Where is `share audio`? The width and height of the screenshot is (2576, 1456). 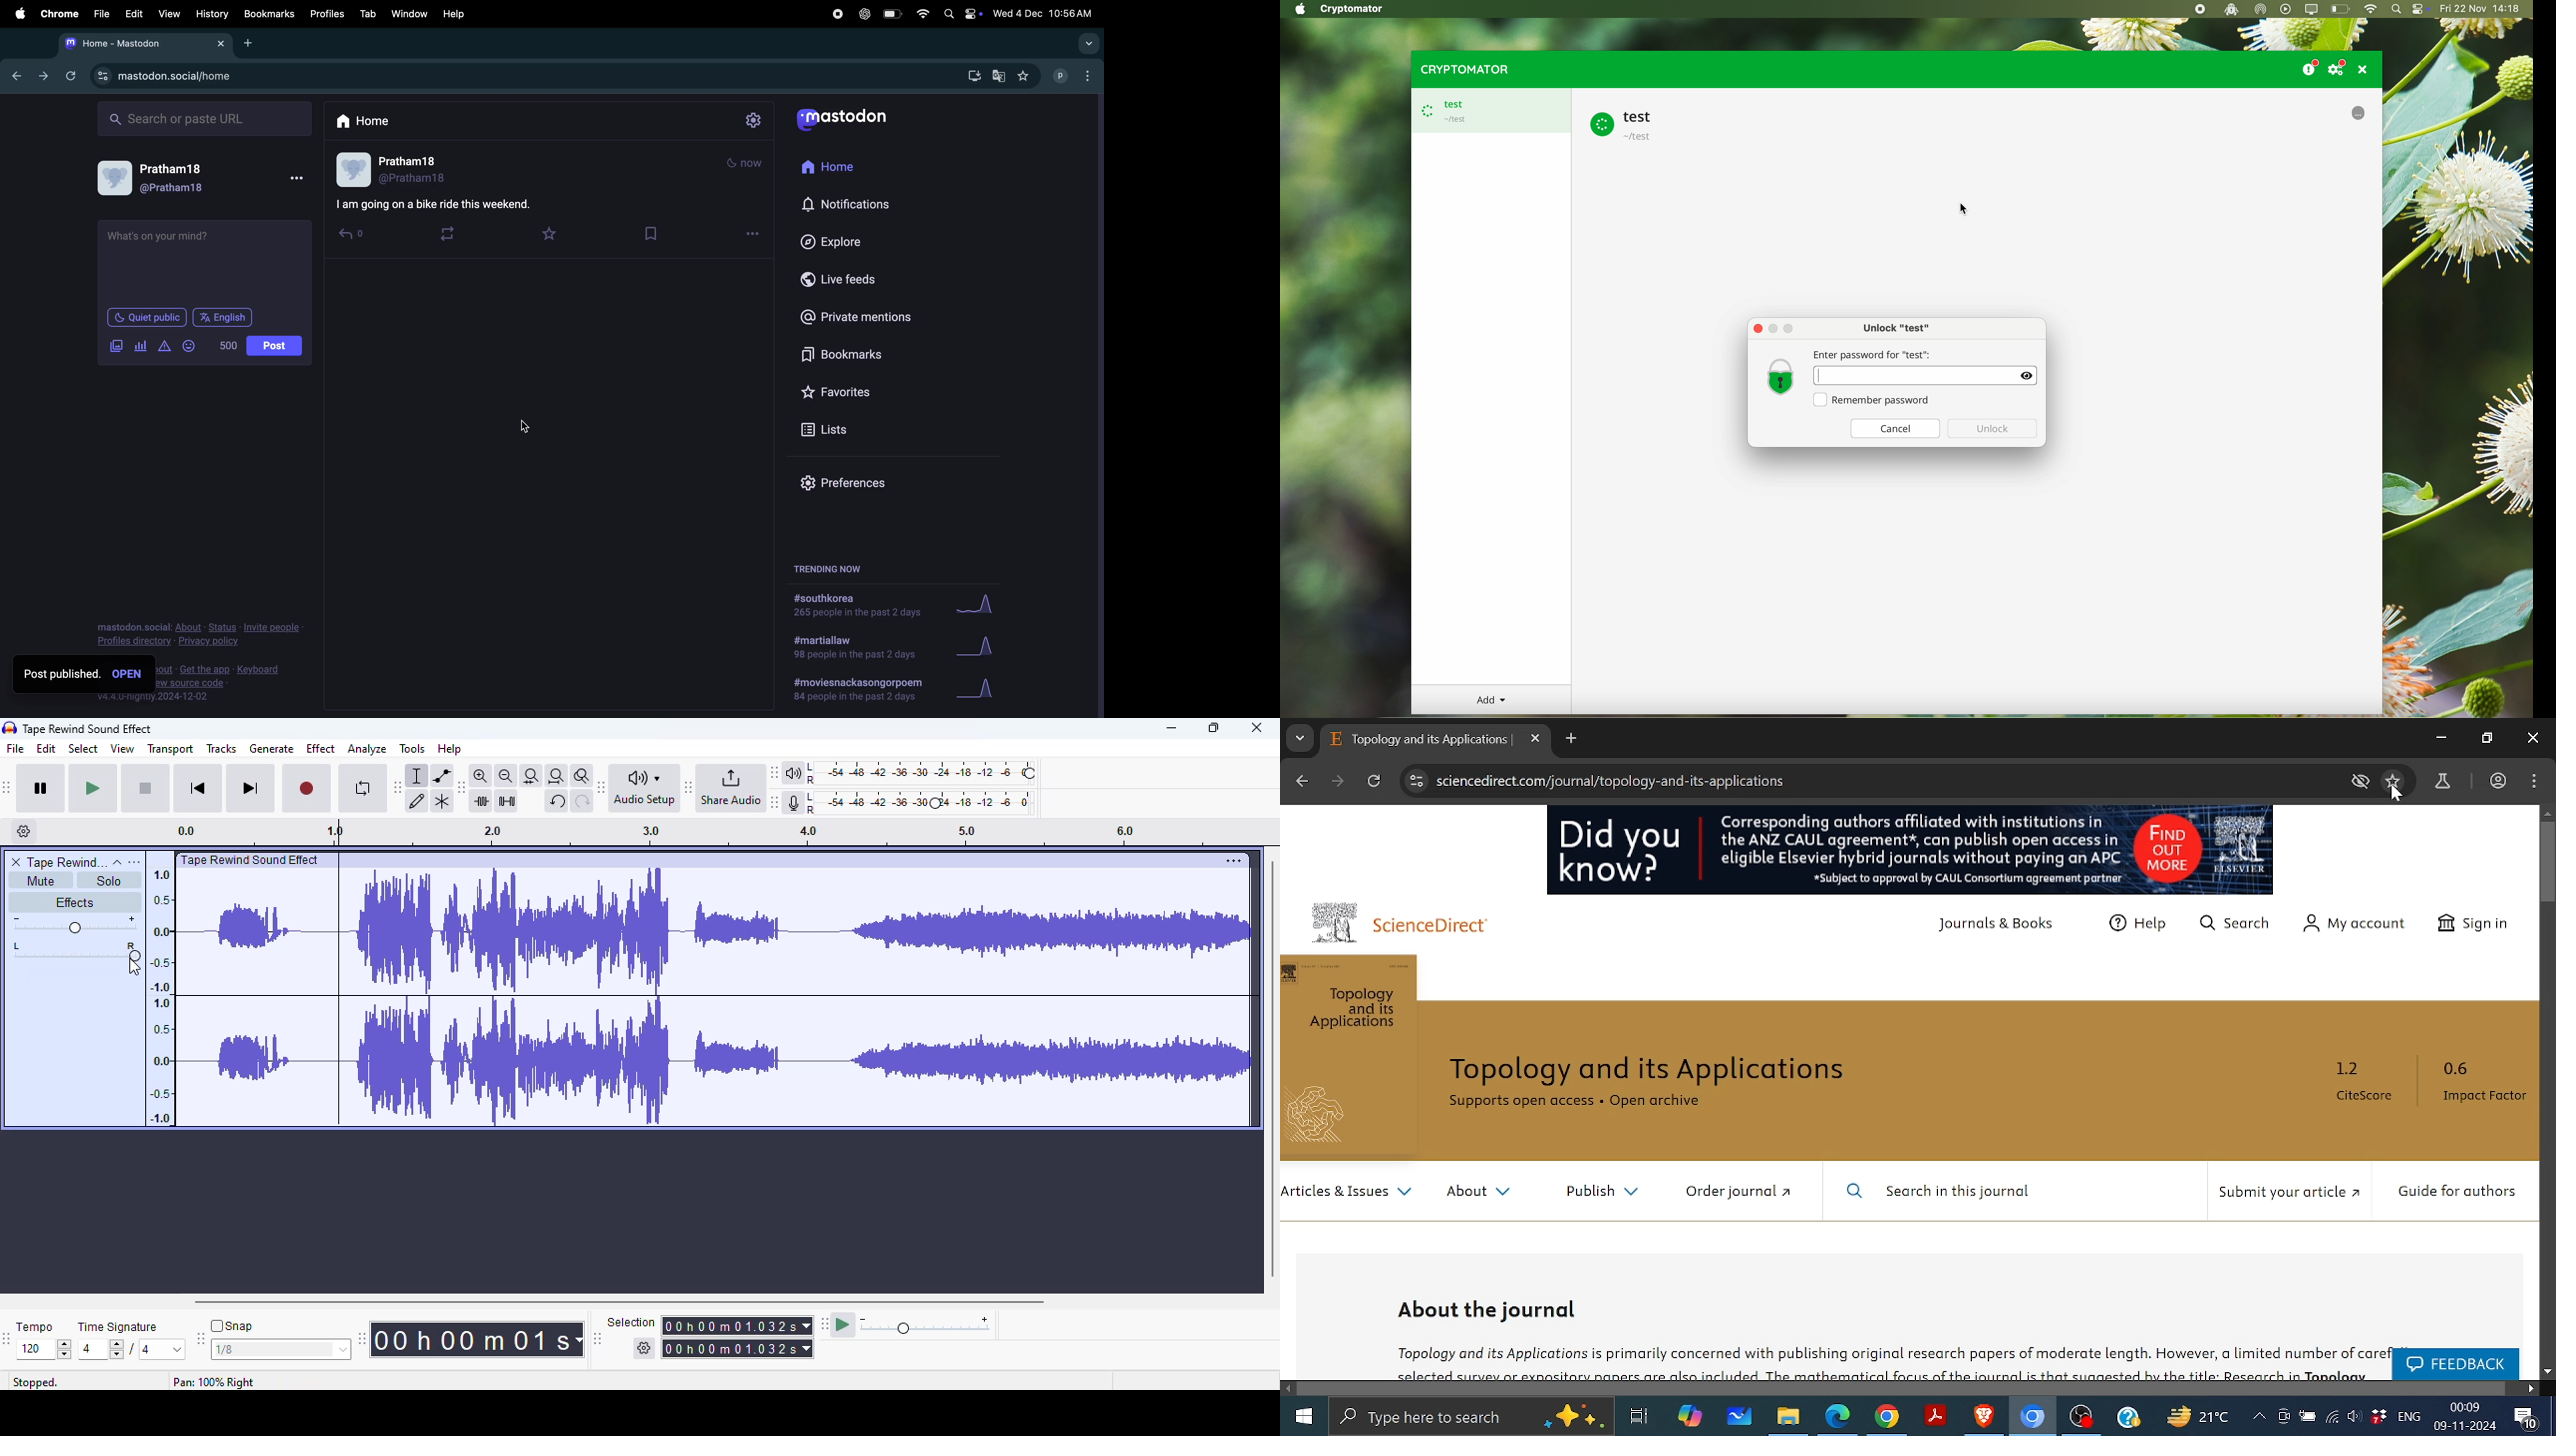 share audio is located at coordinates (730, 786).